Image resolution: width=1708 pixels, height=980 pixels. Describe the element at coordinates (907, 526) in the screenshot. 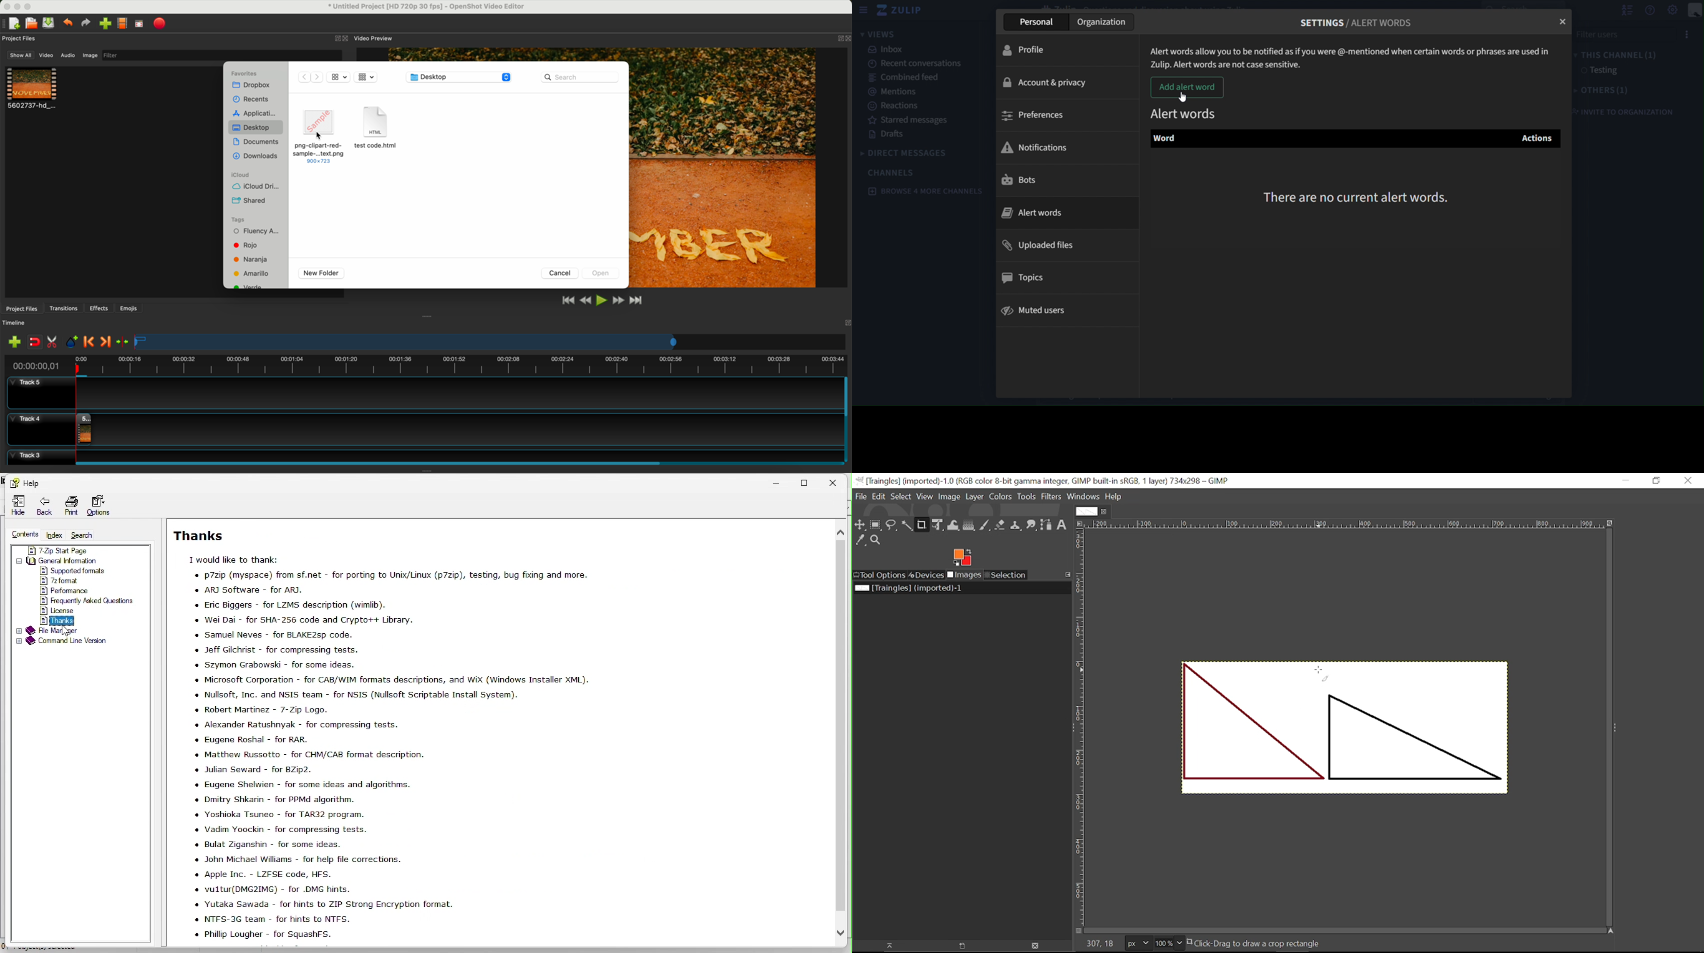

I see `Fuzzy select tool` at that location.